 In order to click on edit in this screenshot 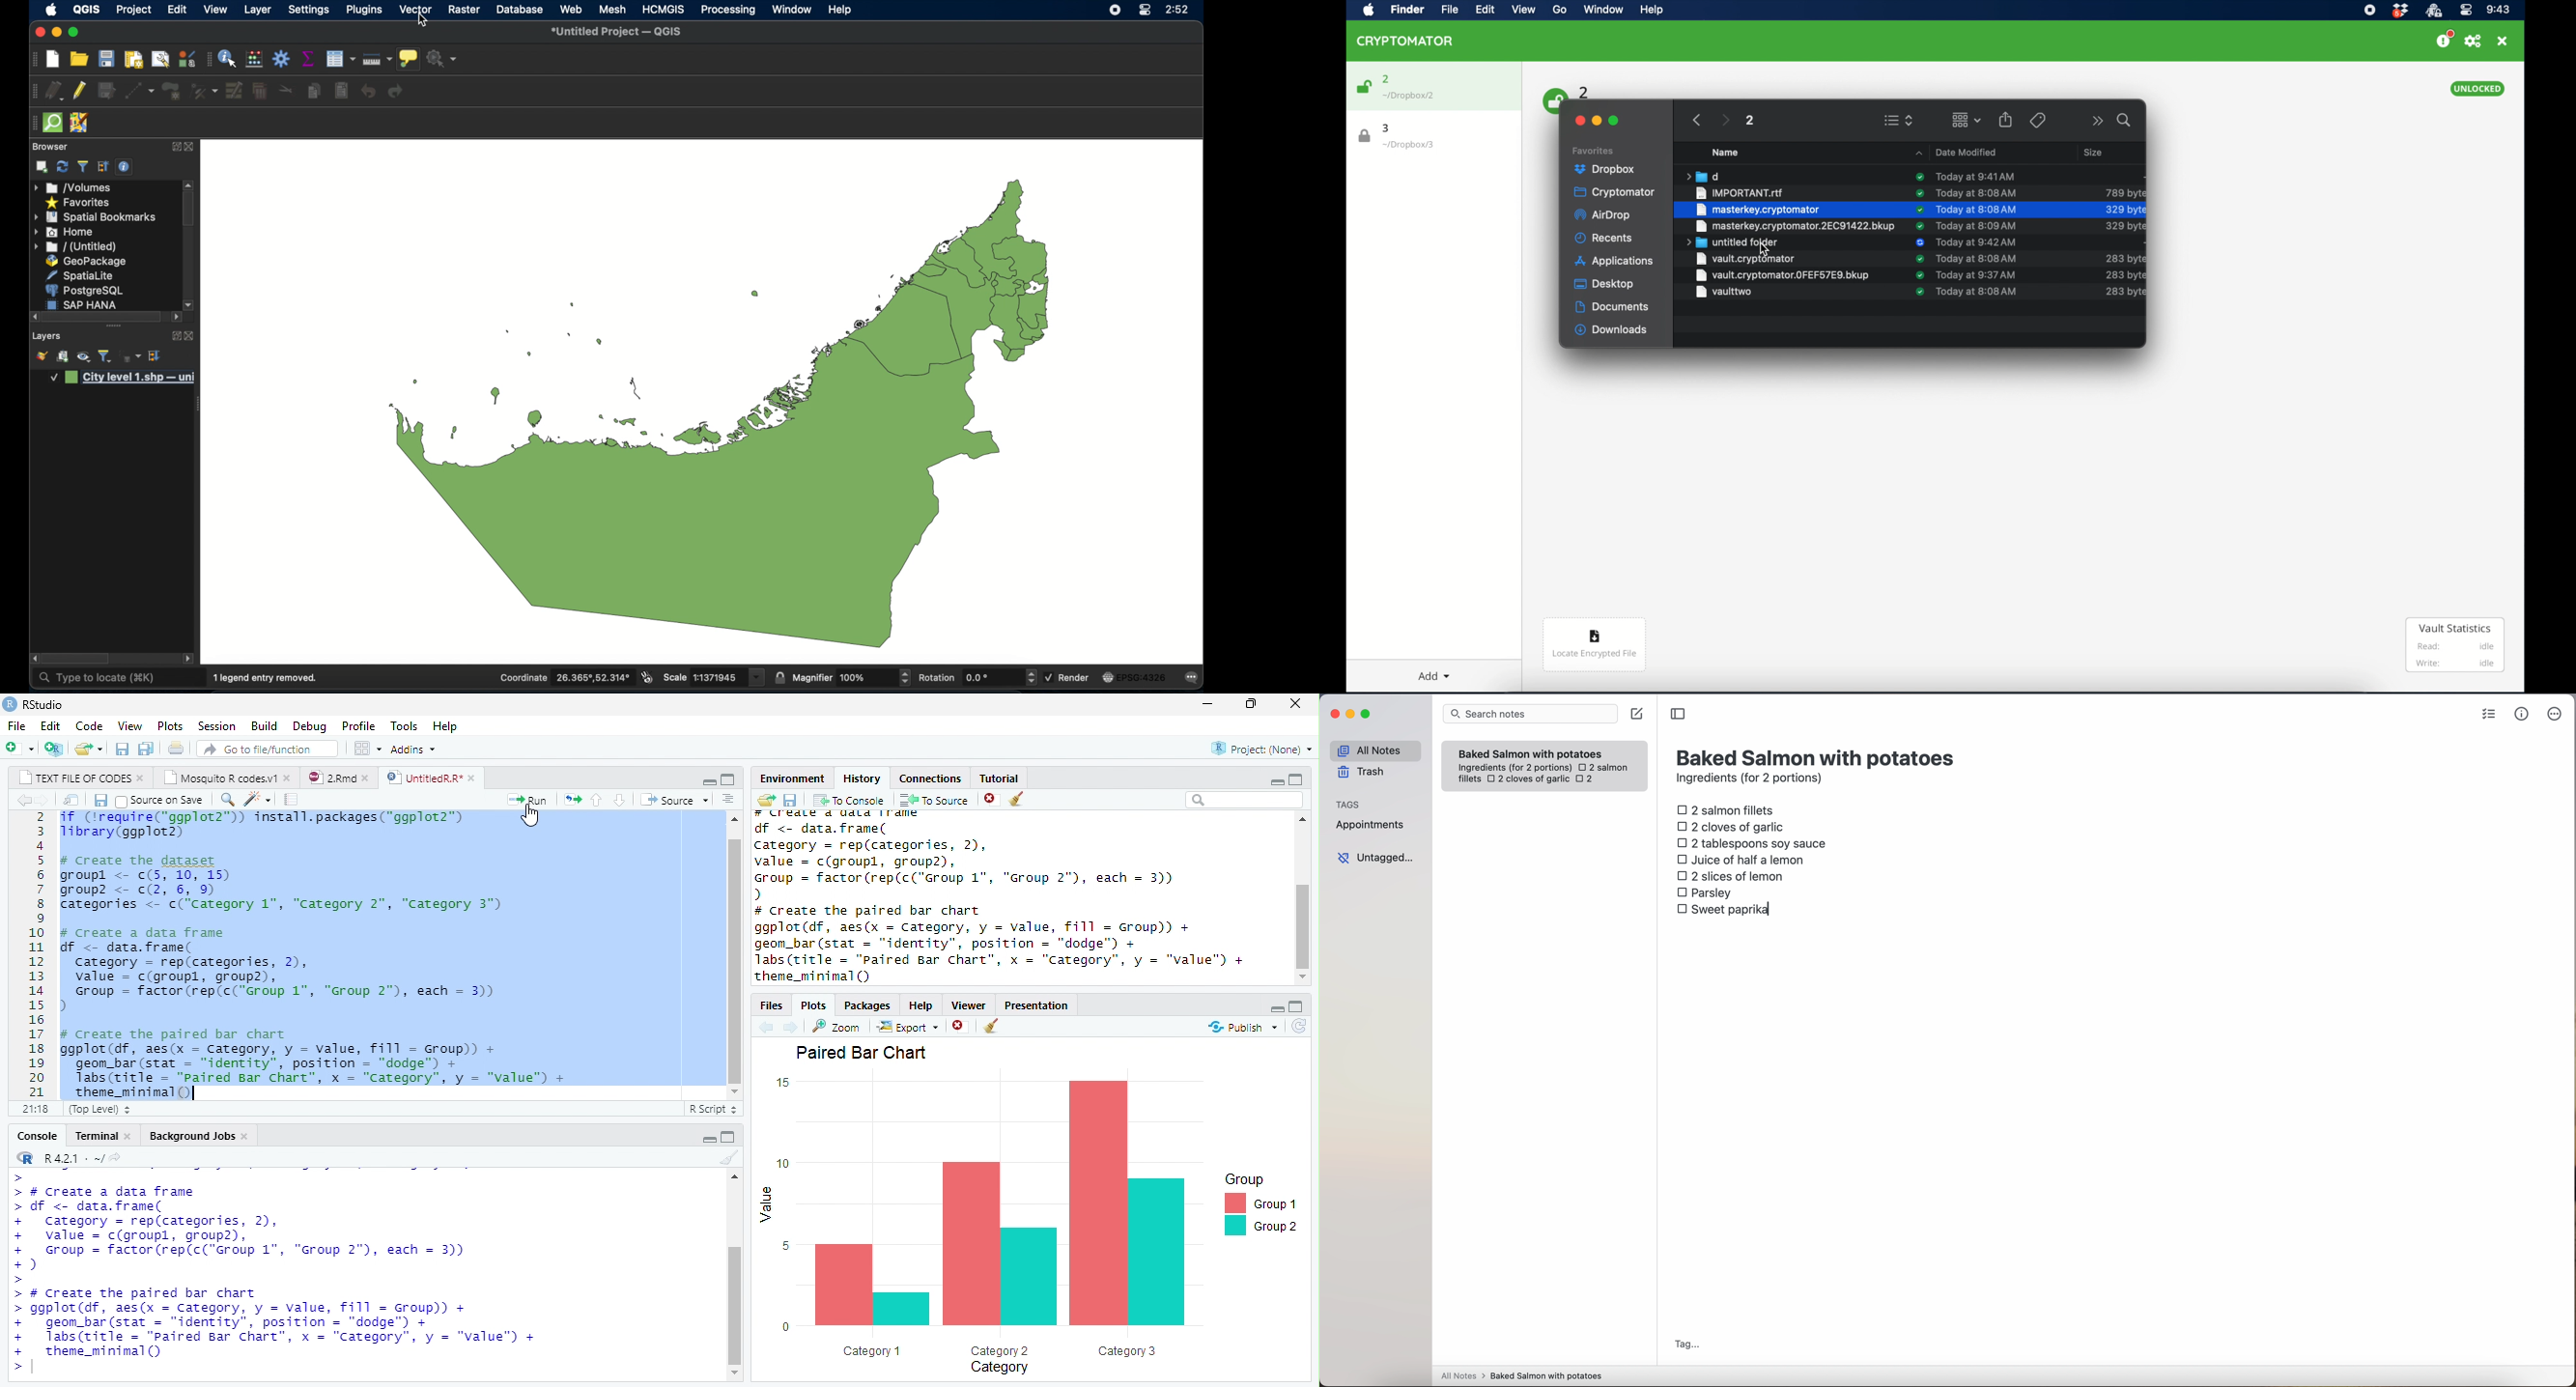, I will do `click(47, 725)`.